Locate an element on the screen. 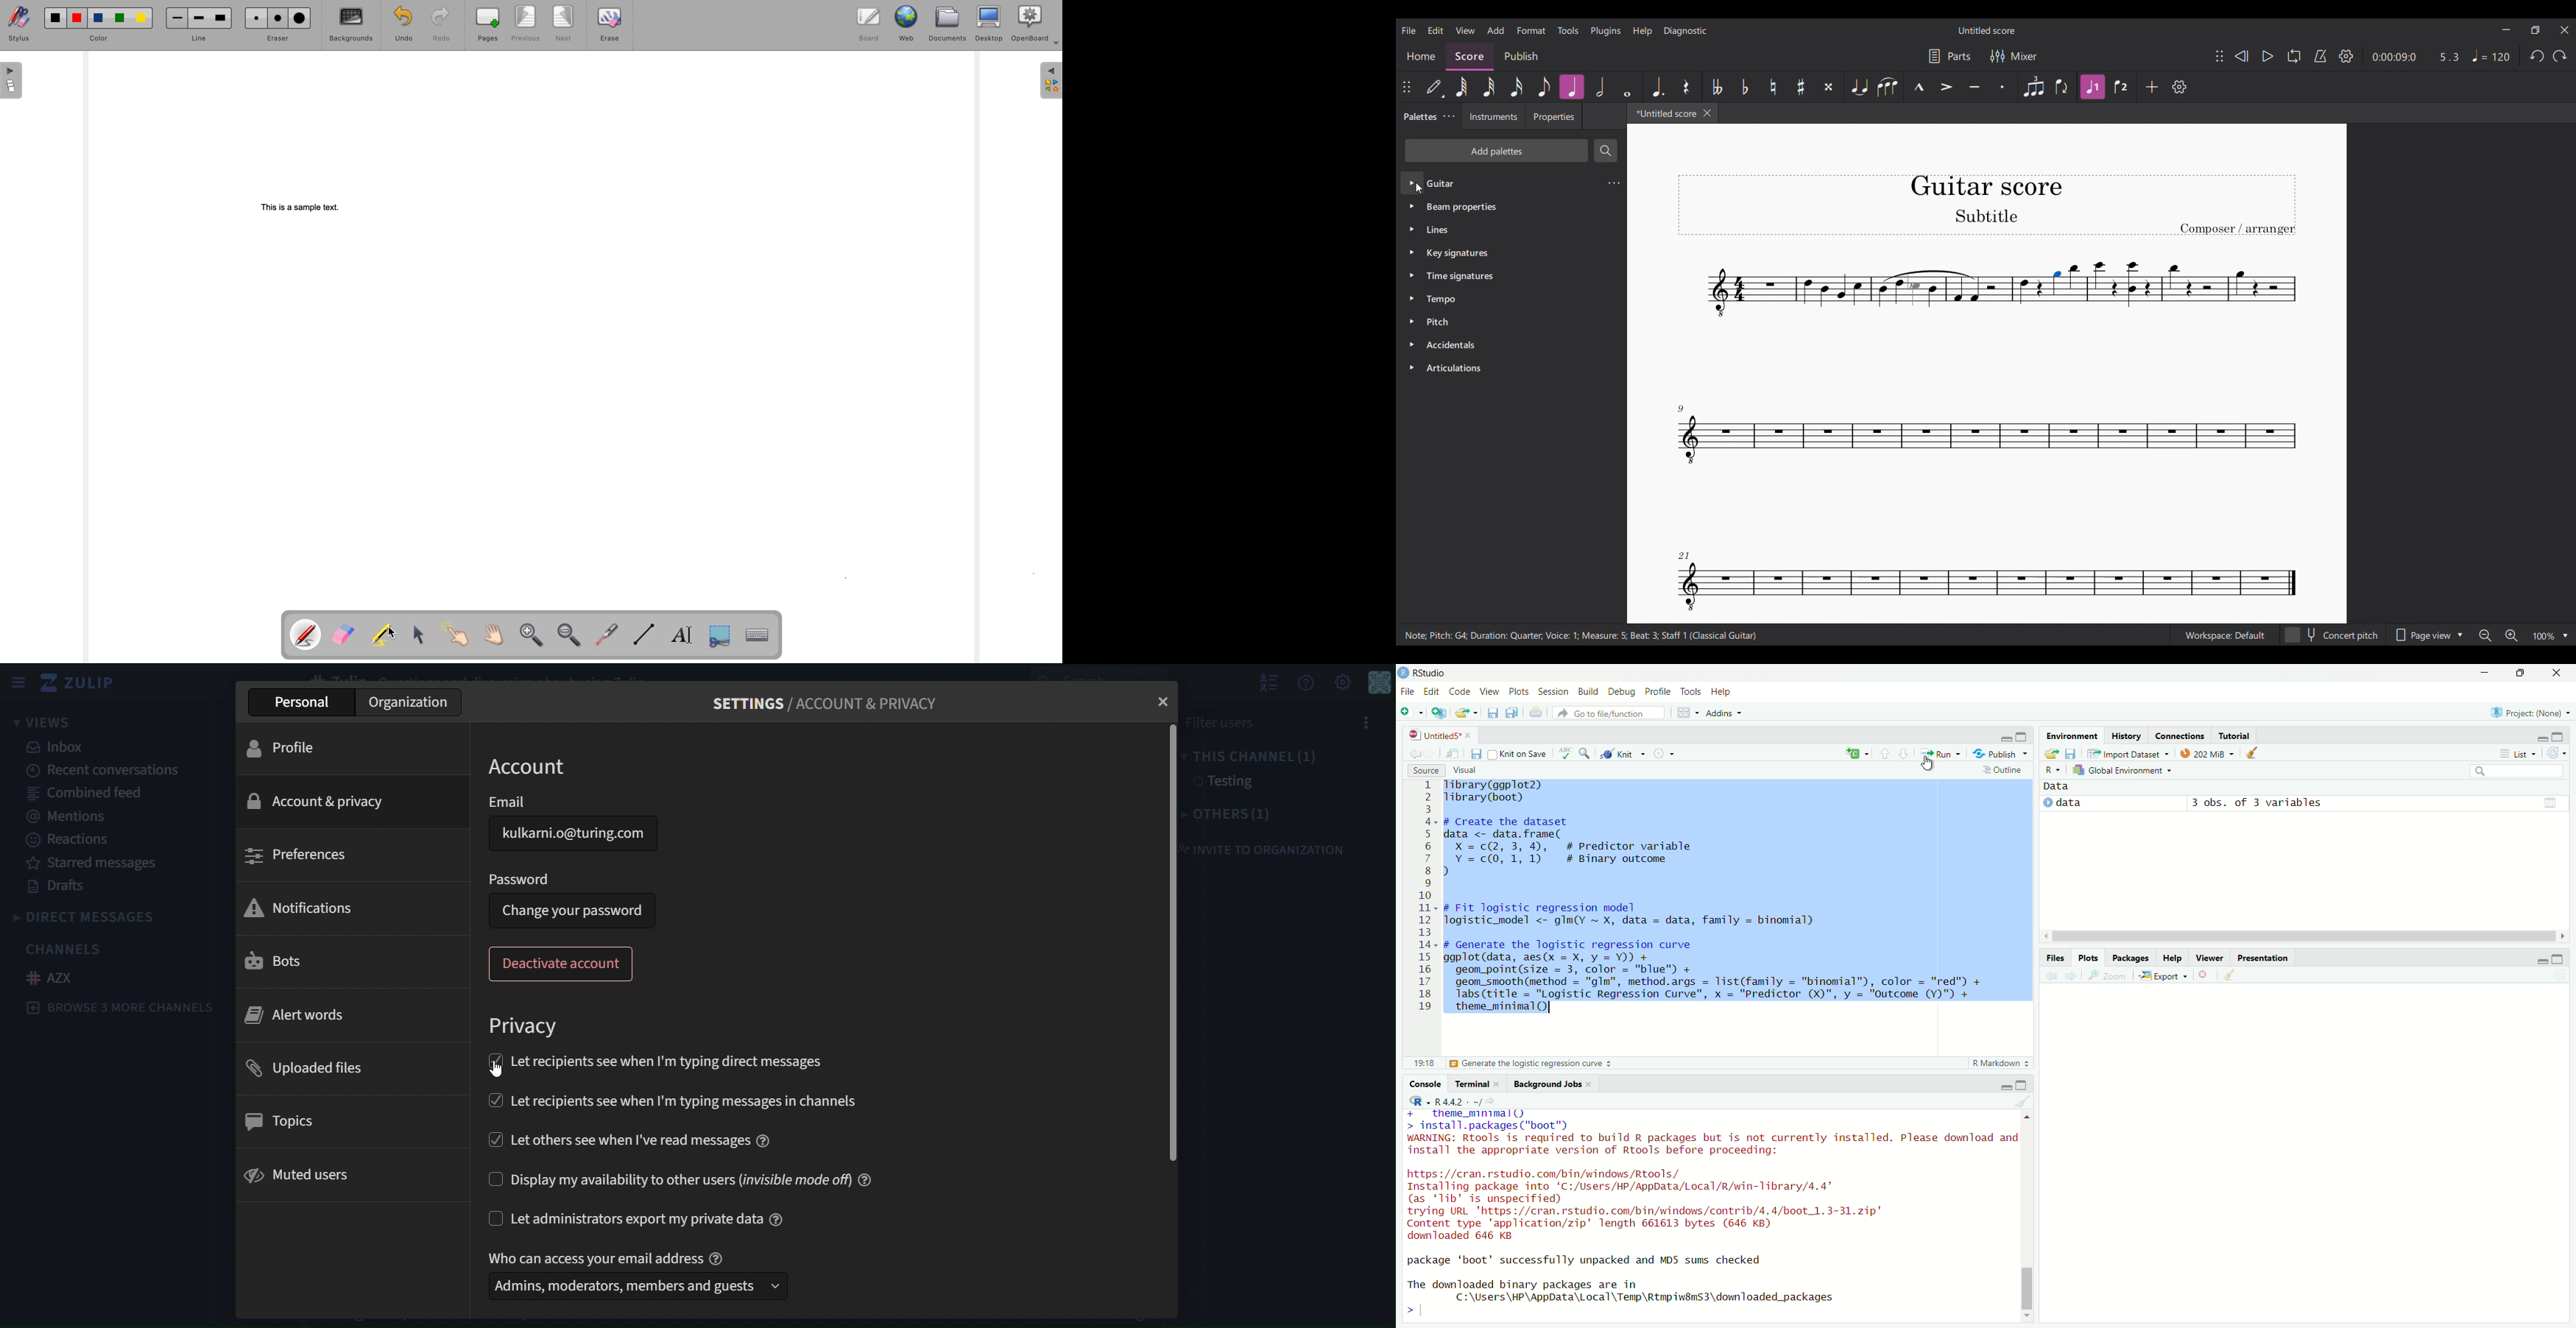  Refresh the list of objects in the environment is located at coordinates (2556, 753).